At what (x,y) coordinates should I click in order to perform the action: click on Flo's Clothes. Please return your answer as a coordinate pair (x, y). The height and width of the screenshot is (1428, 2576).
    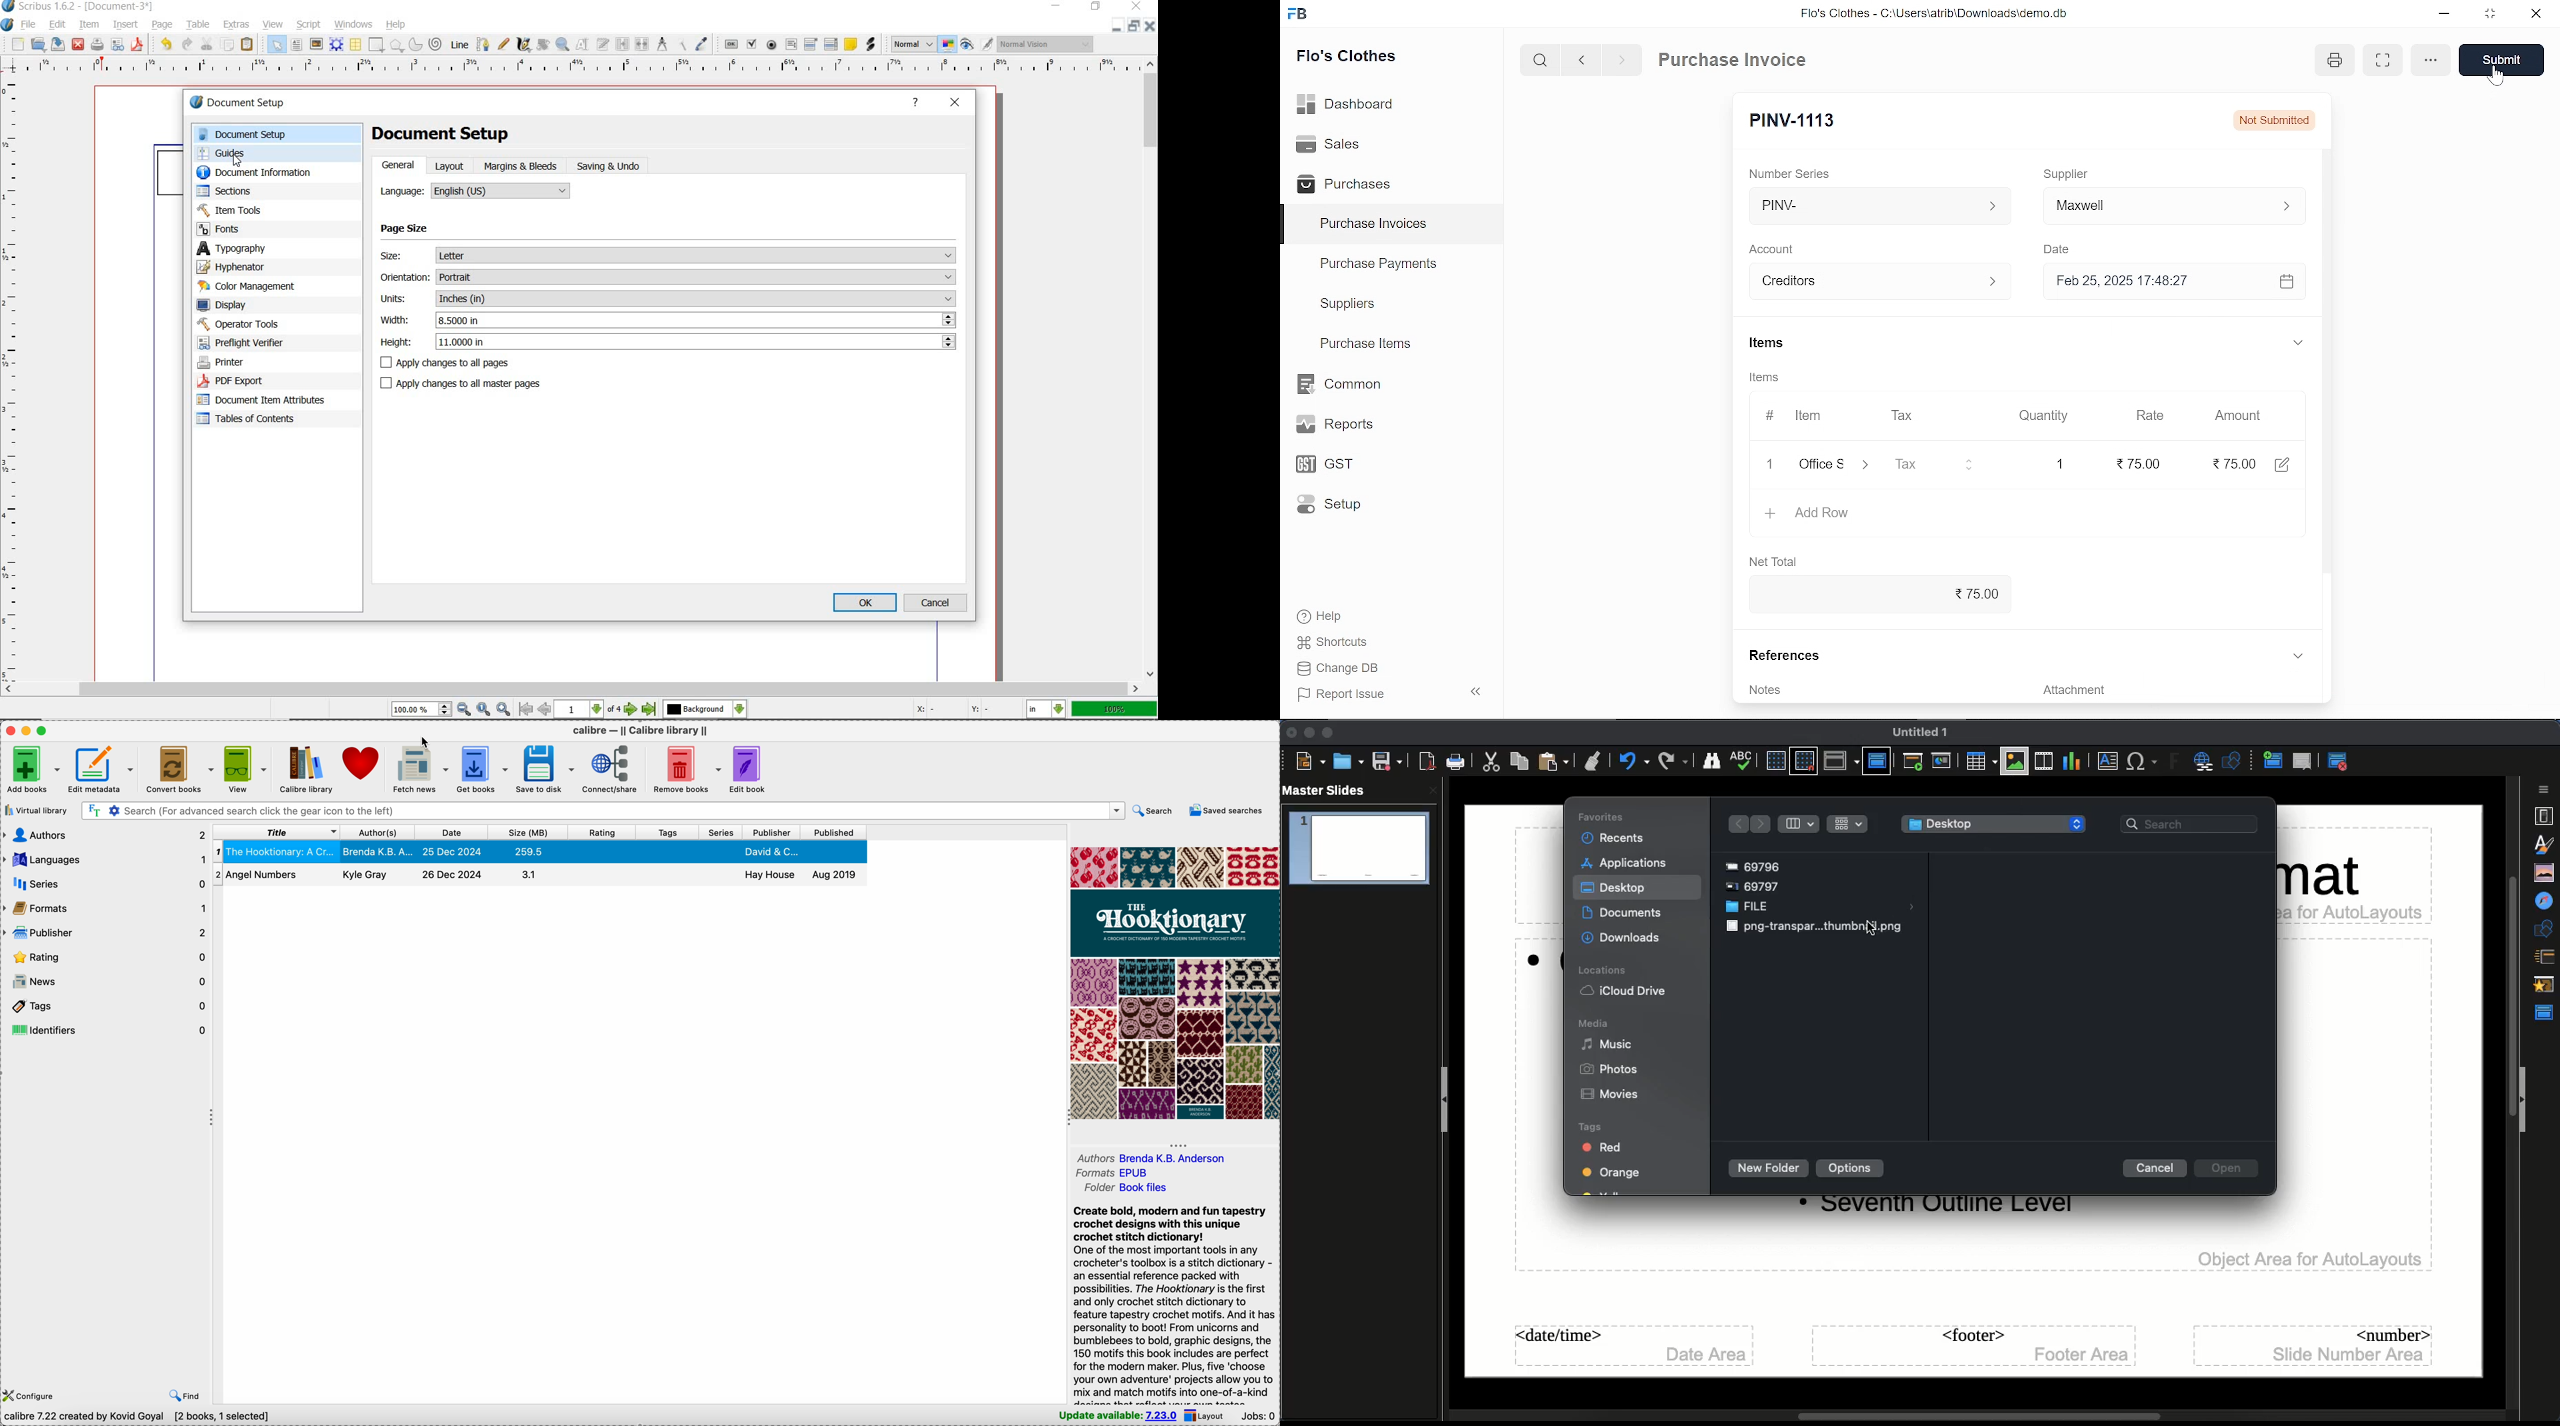
    Looking at the image, I should click on (1346, 57).